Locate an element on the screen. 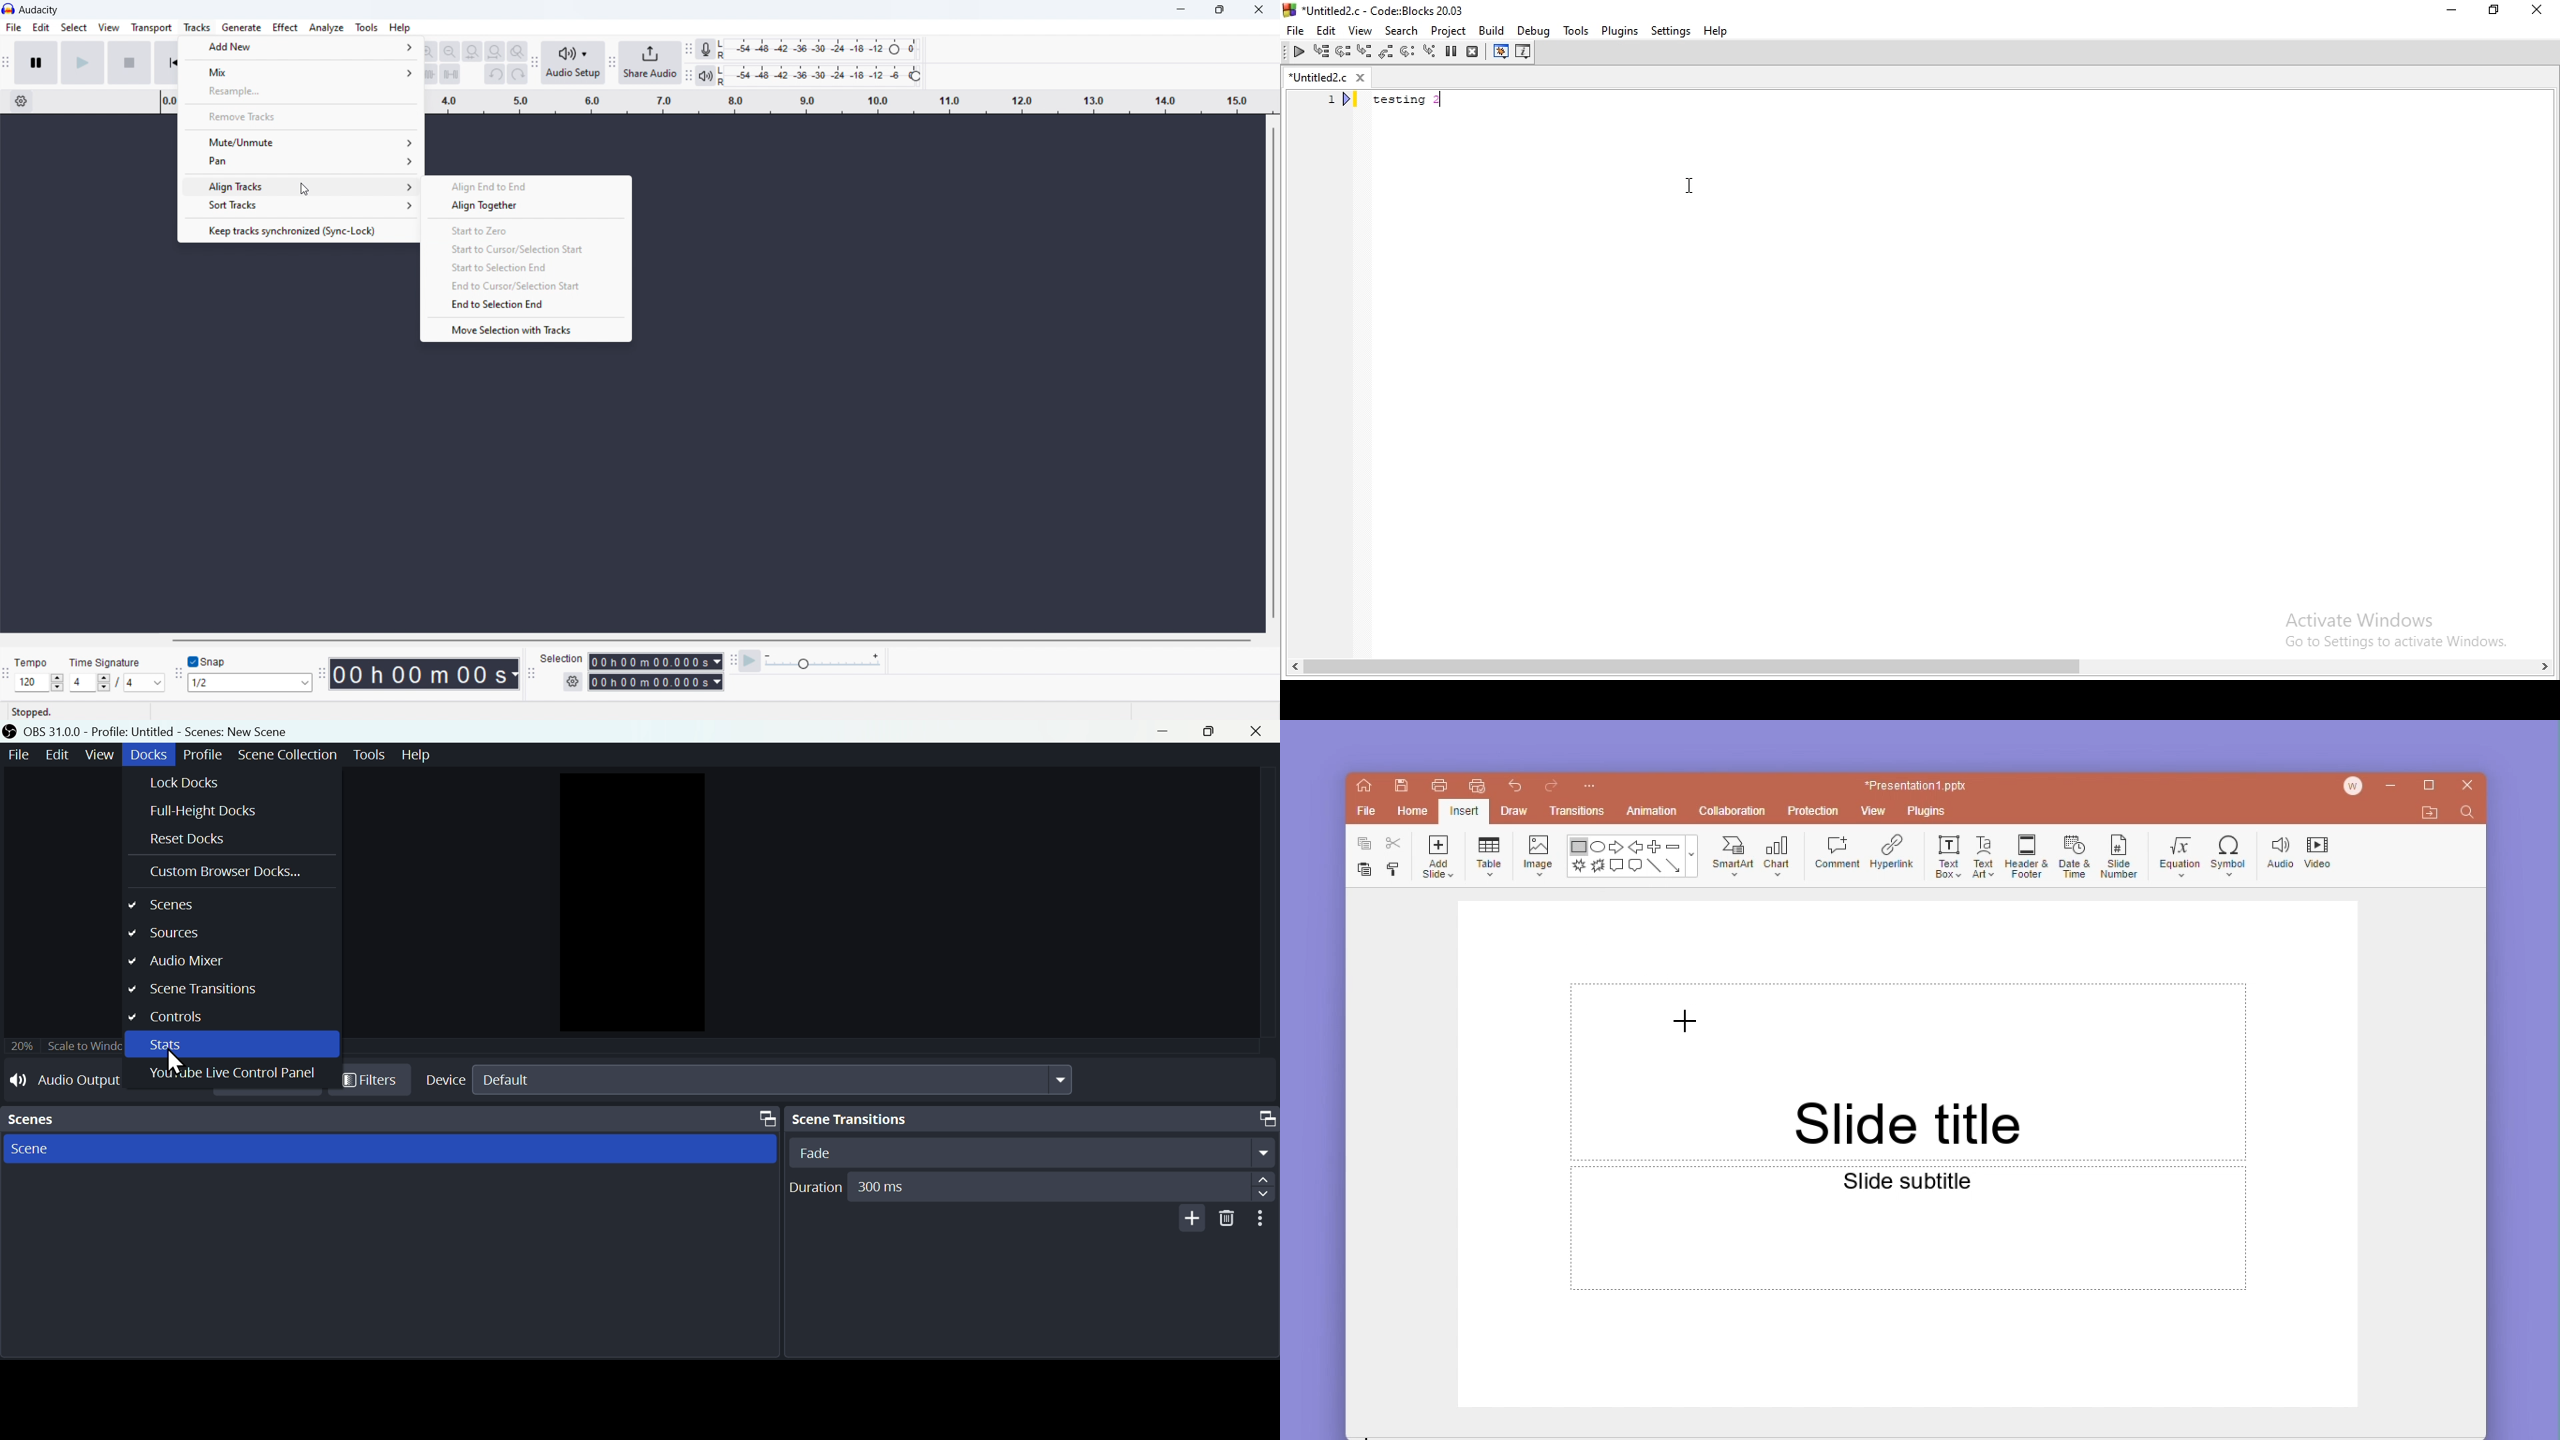  Audacity is located at coordinates (39, 9).